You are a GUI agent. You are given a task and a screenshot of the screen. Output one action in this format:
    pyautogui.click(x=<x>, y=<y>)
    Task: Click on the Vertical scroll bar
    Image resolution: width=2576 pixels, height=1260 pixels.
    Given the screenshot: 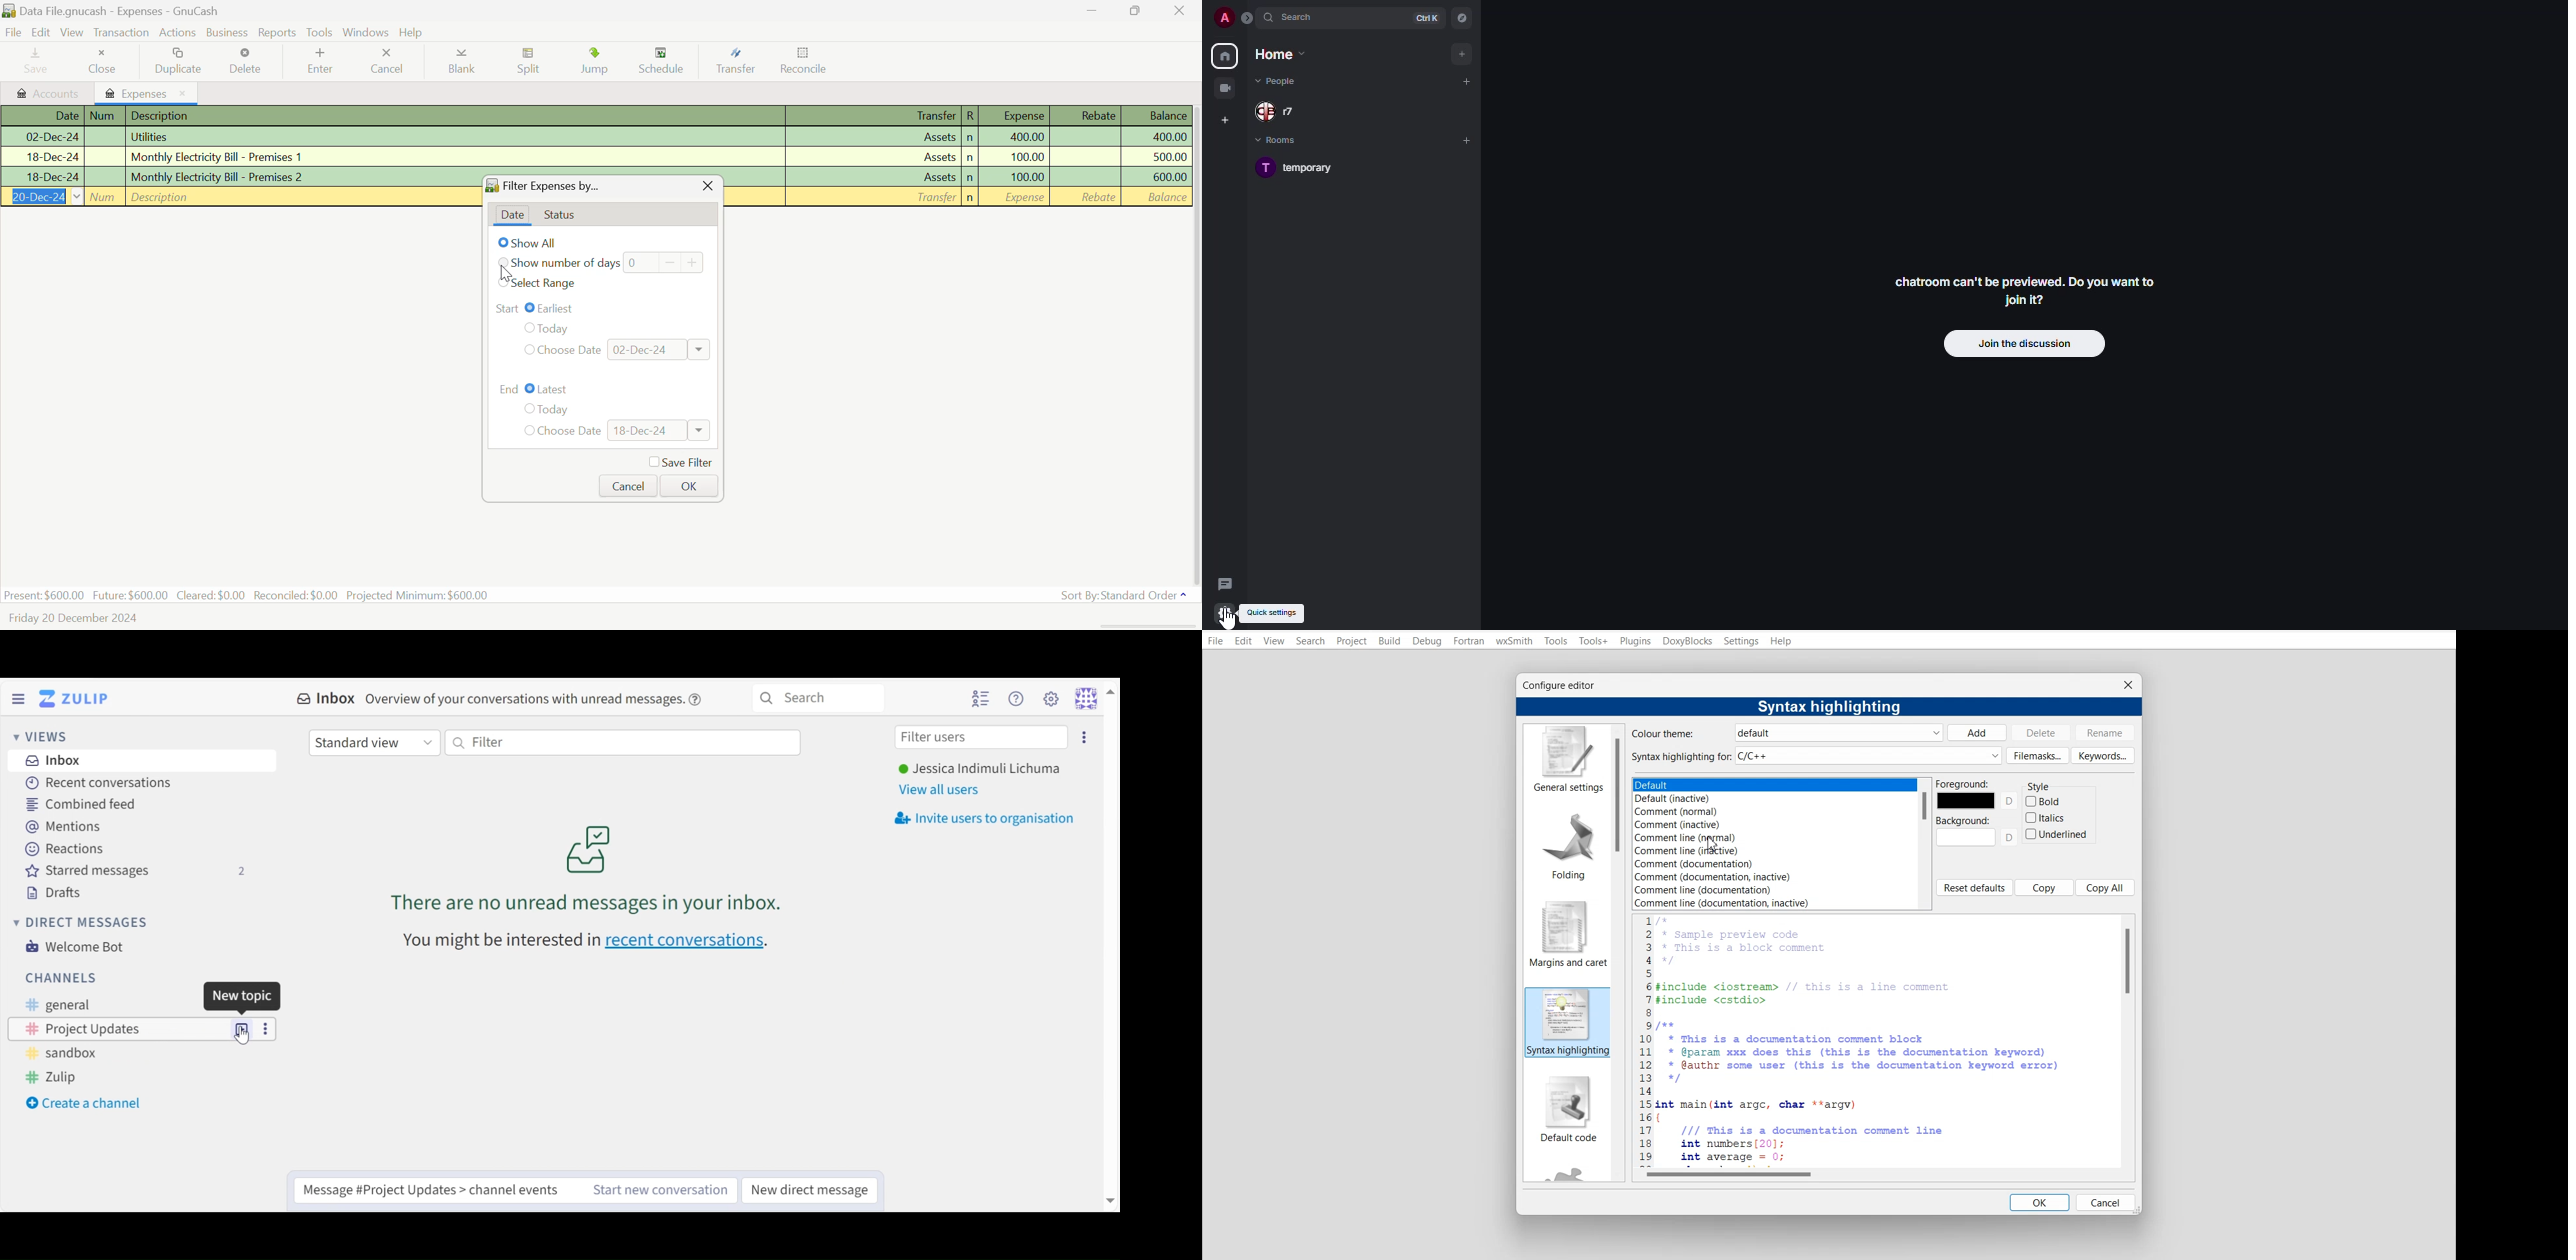 What is the action you would take?
    pyautogui.click(x=1925, y=843)
    